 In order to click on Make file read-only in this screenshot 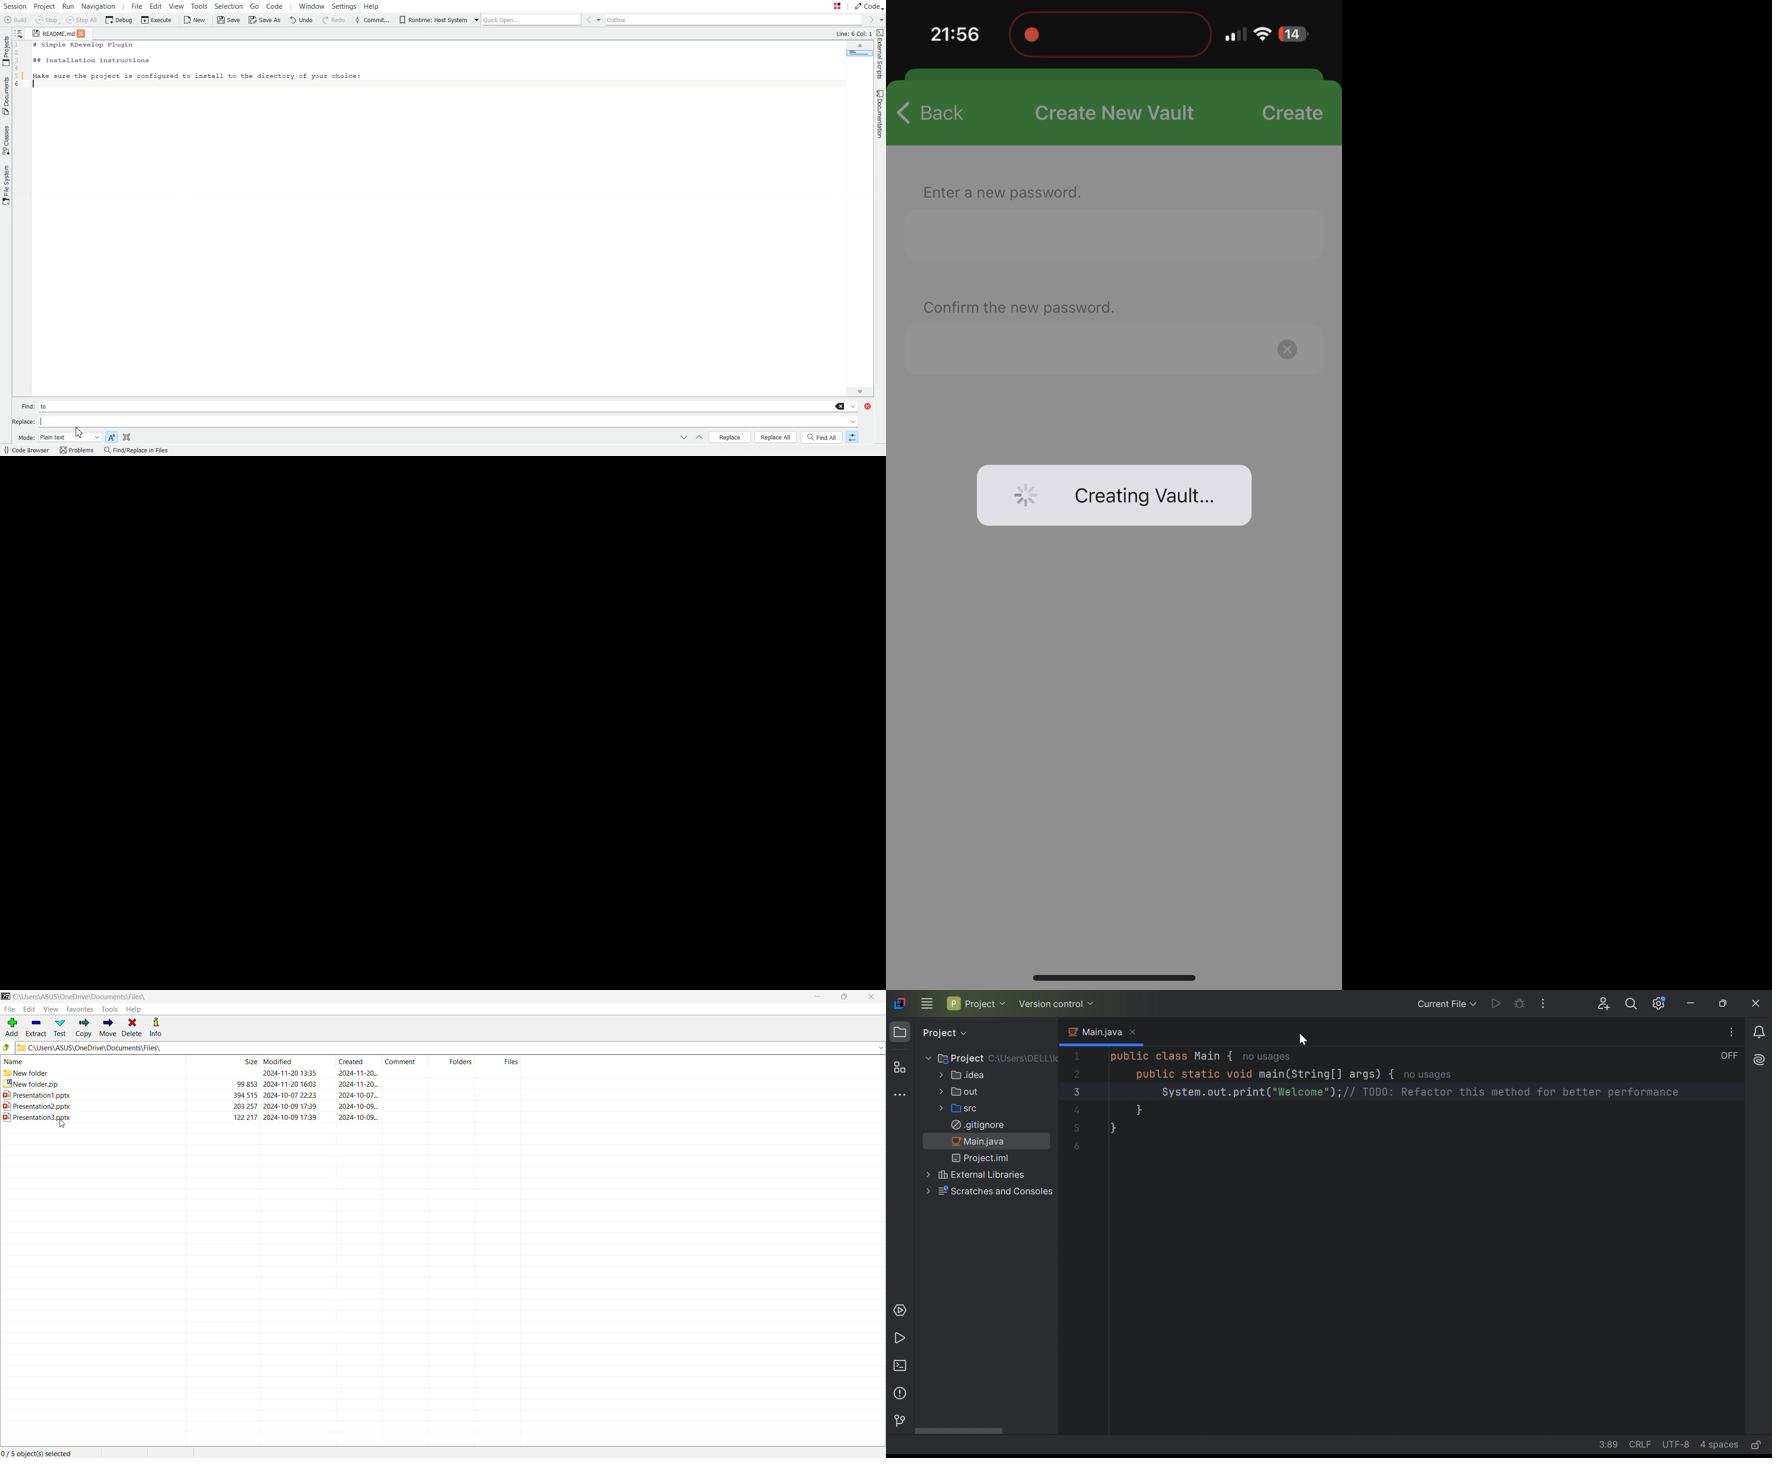, I will do `click(1755, 1446)`.